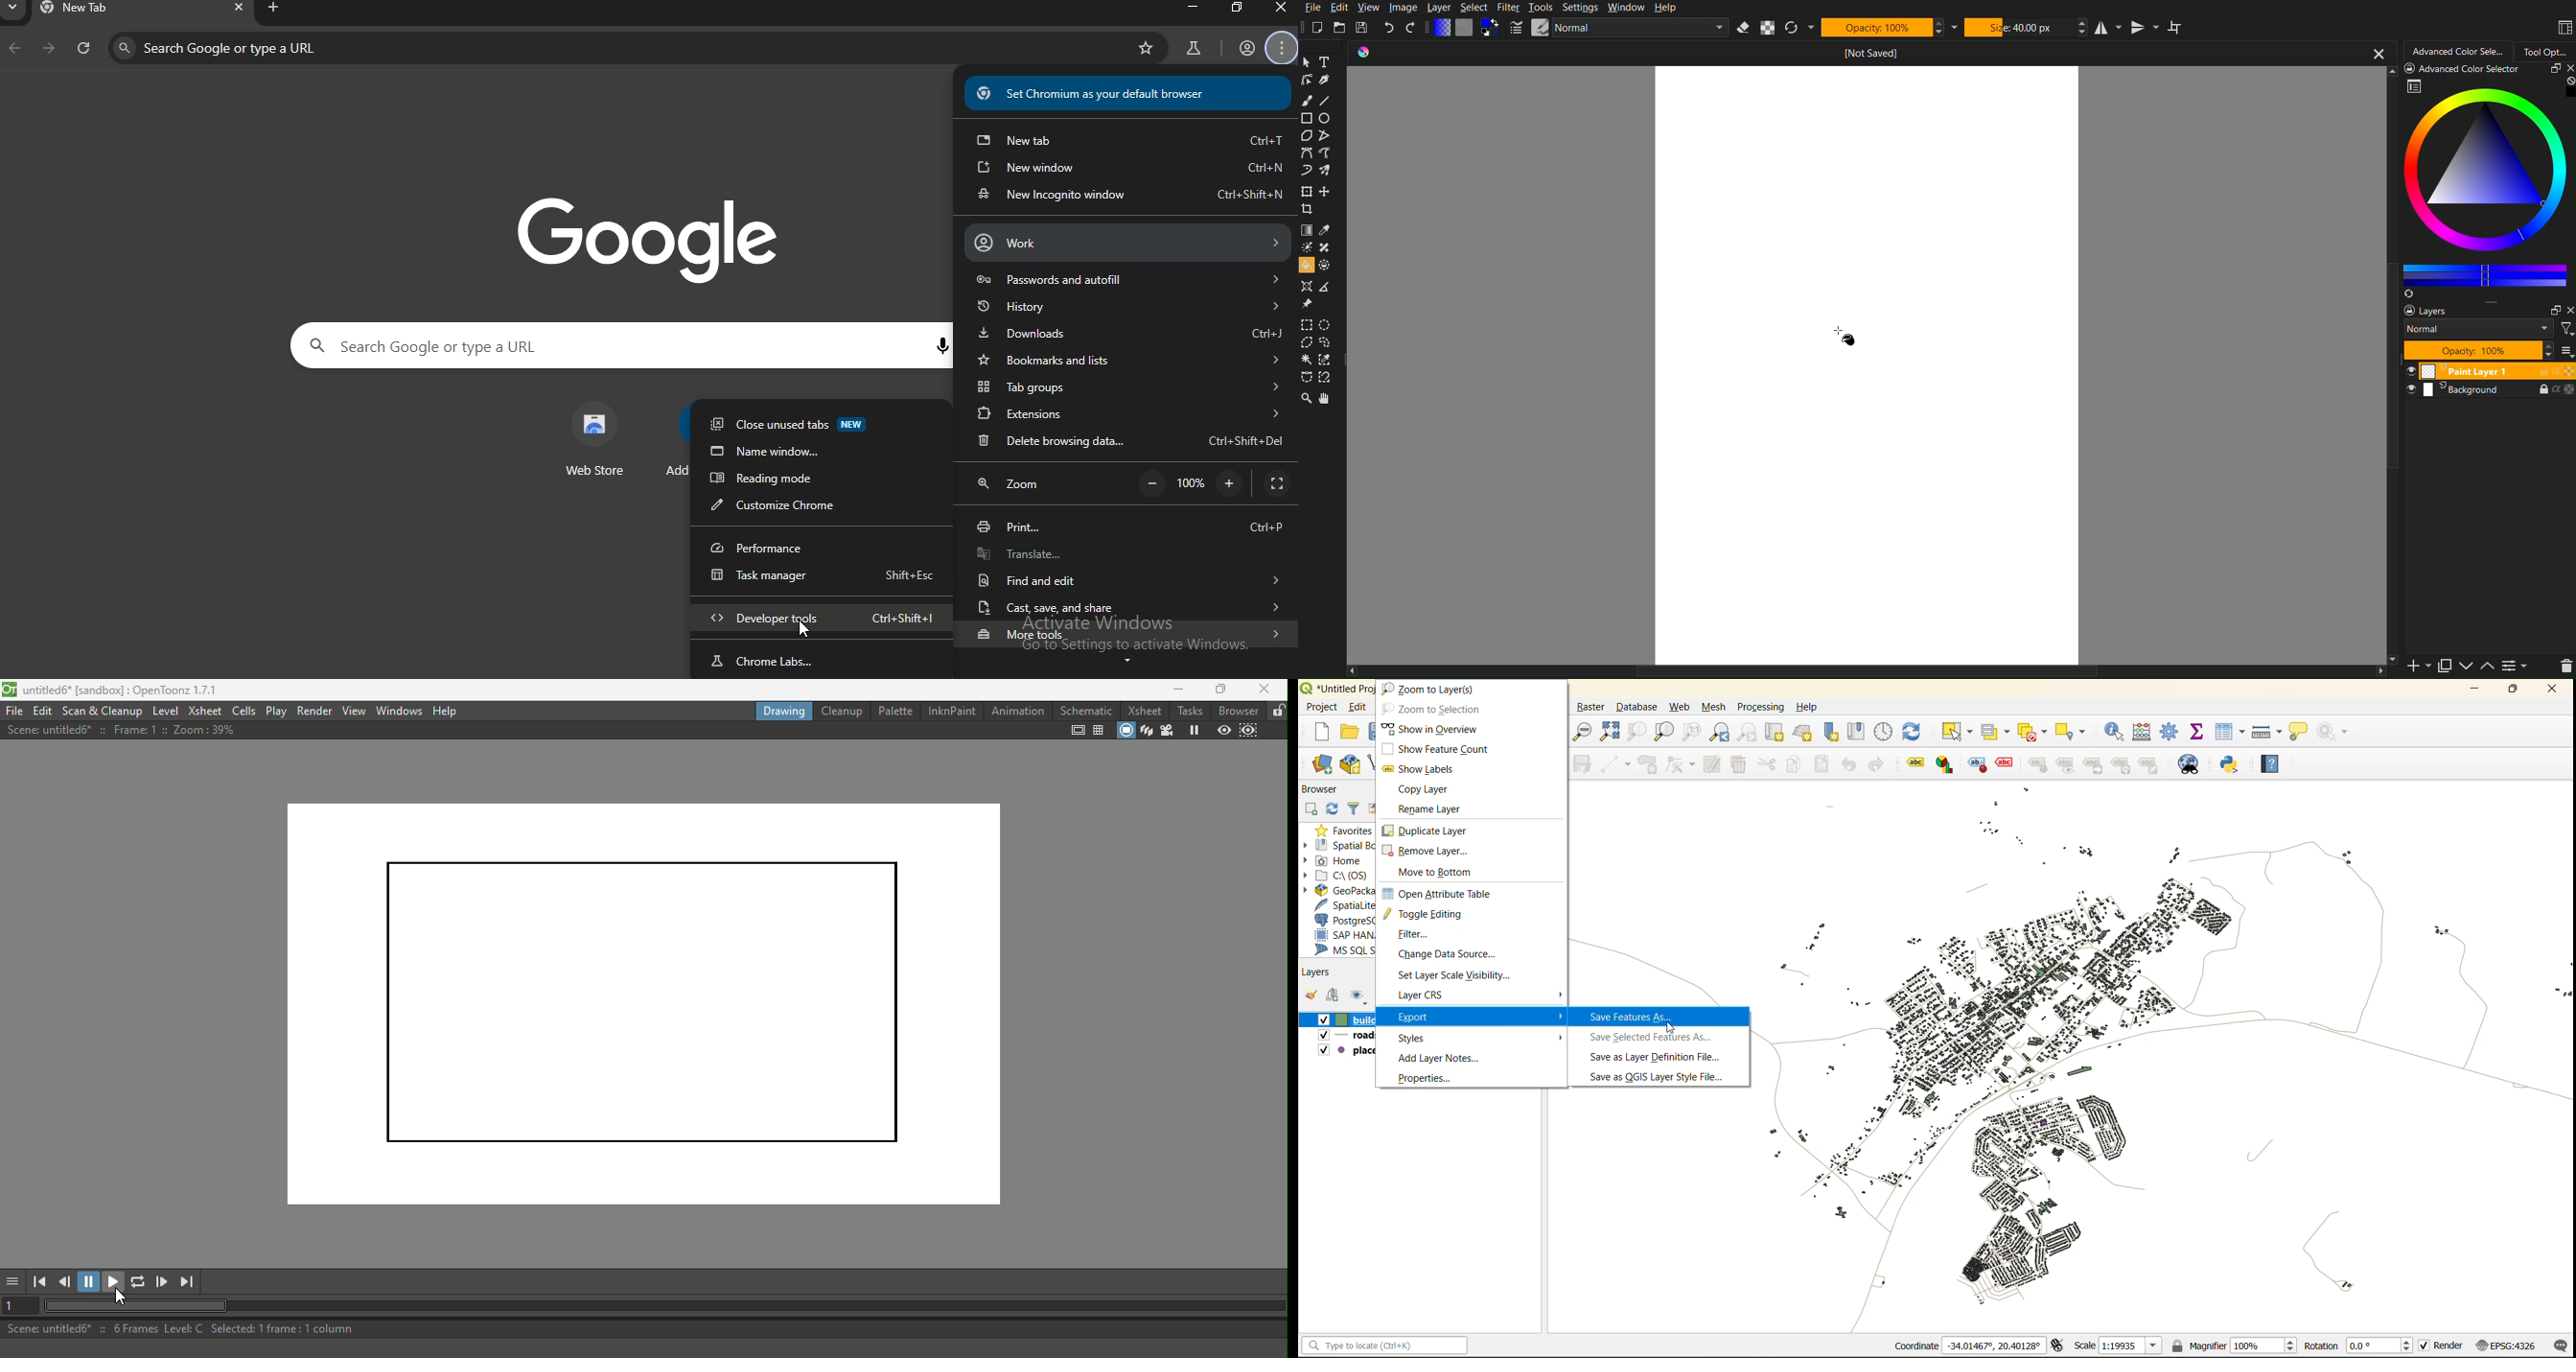  I want to click on chrome labs, so click(823, 659).